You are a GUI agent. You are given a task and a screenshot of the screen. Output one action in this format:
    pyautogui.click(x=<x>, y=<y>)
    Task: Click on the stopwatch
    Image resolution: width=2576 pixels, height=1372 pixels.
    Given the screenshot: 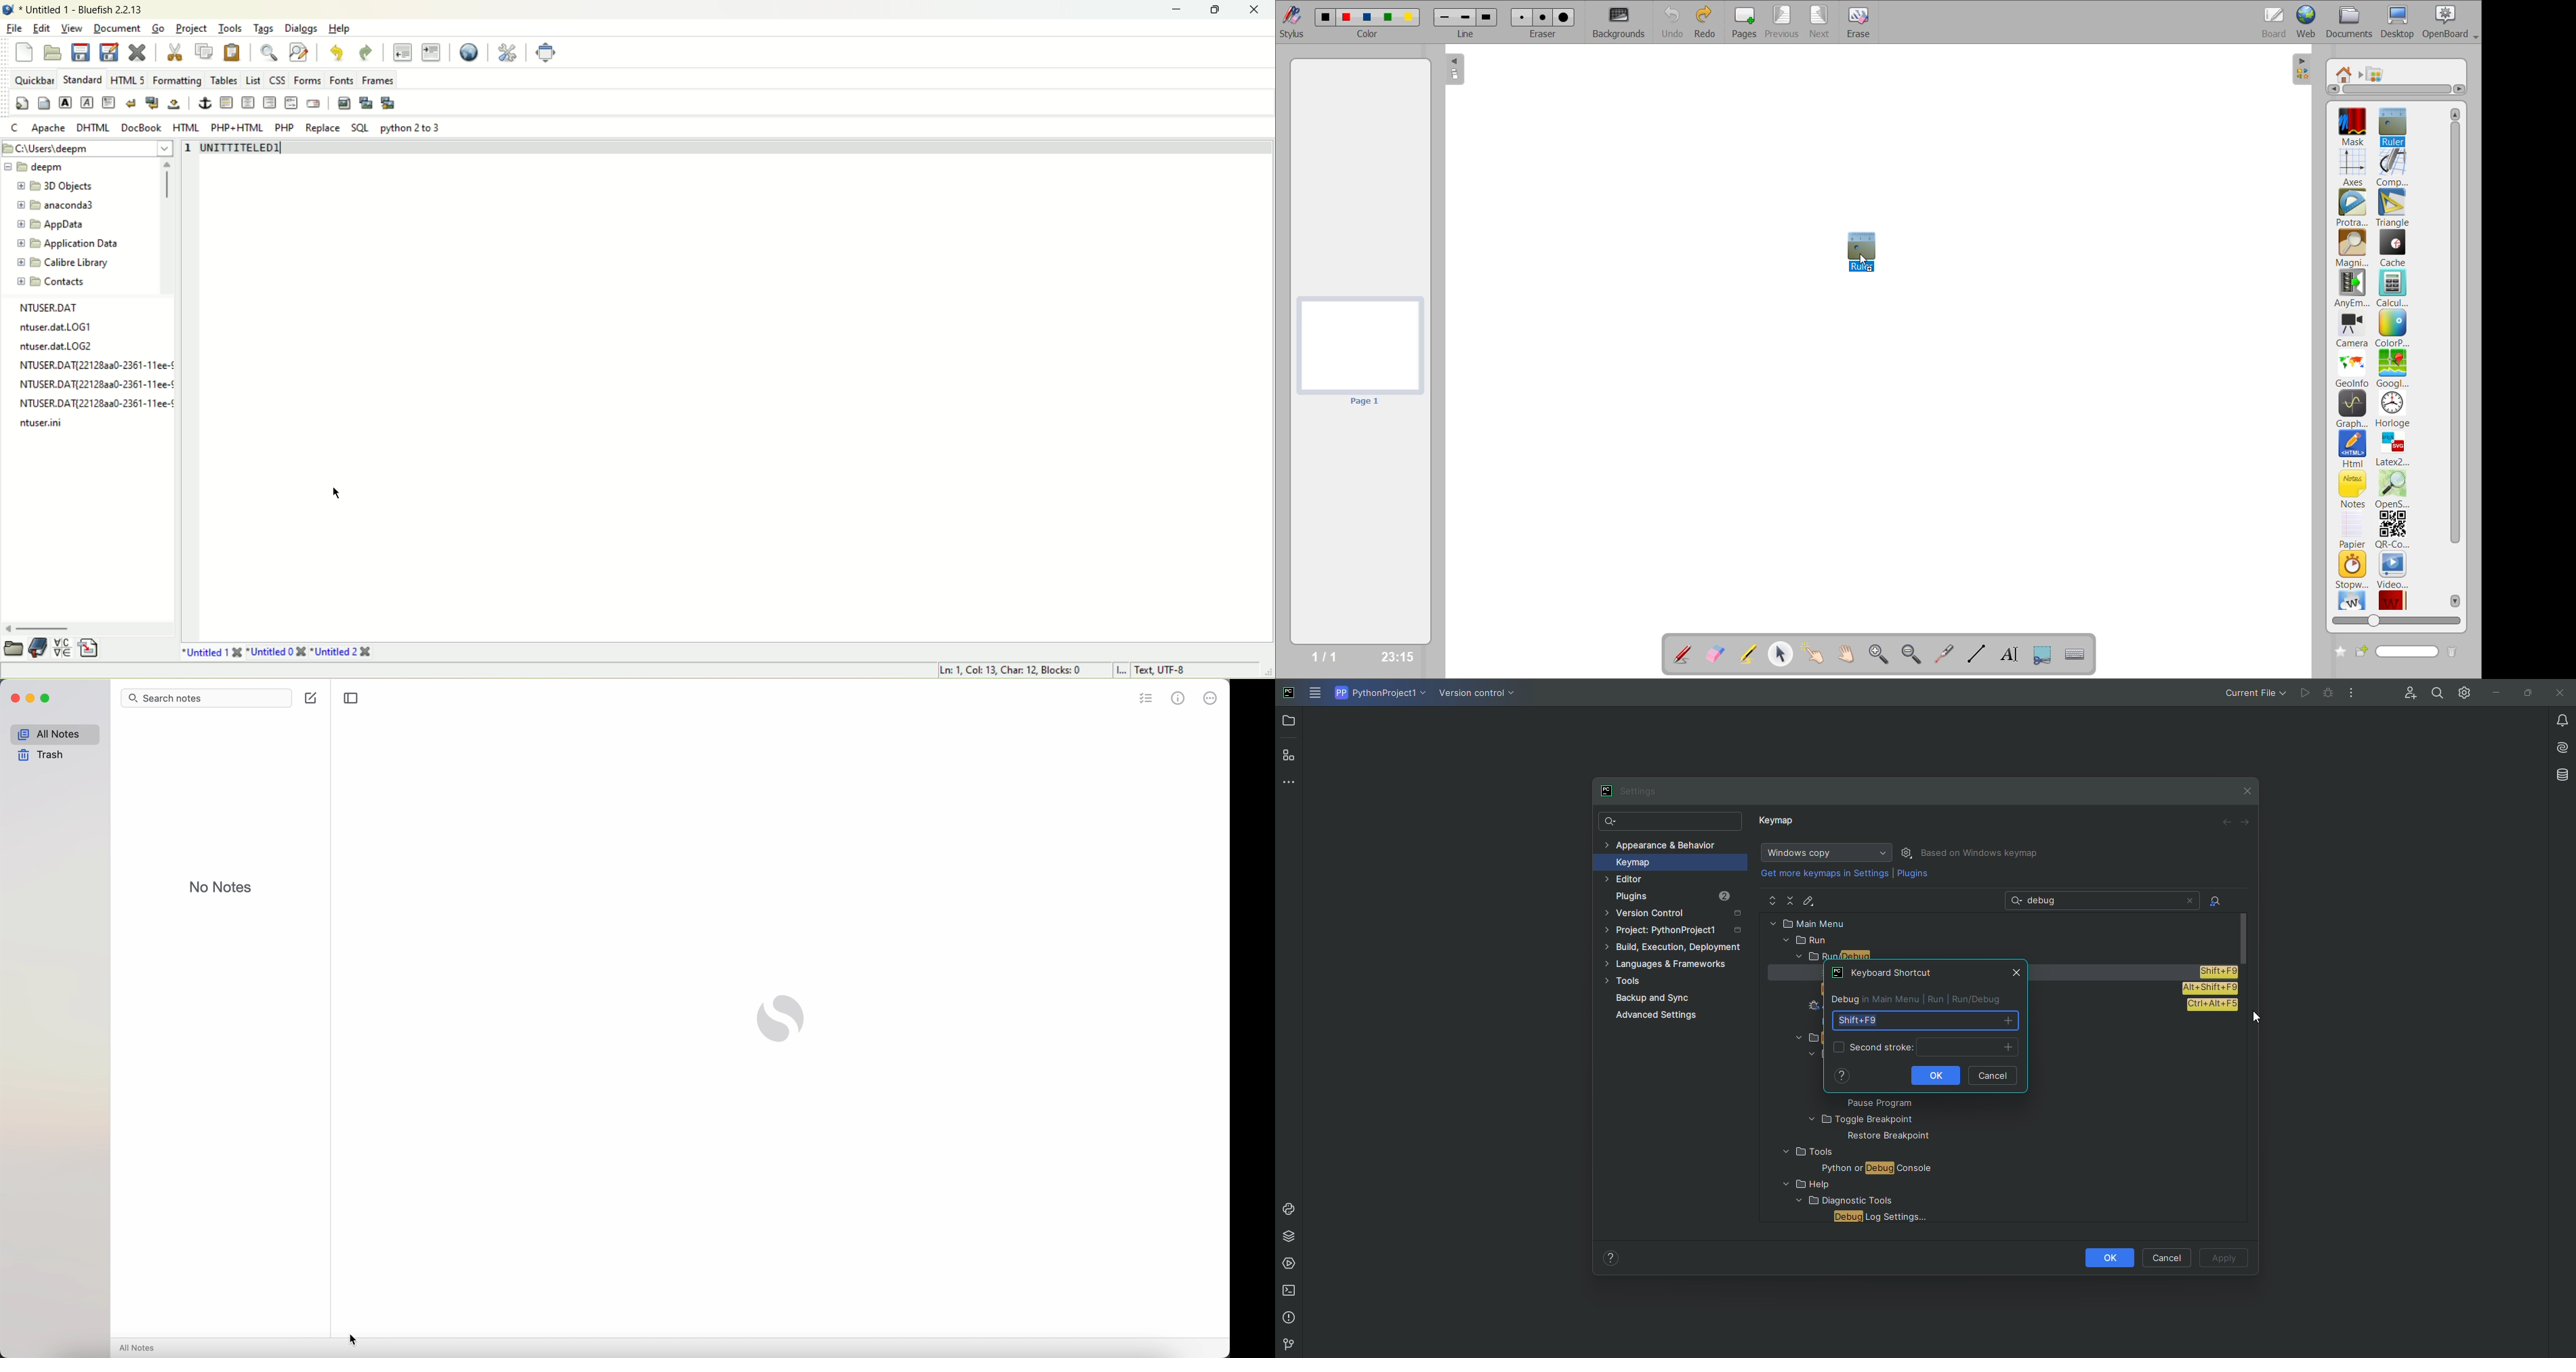 What is the action you would take?
    pyautogui.click(x=2352, y=569)
    